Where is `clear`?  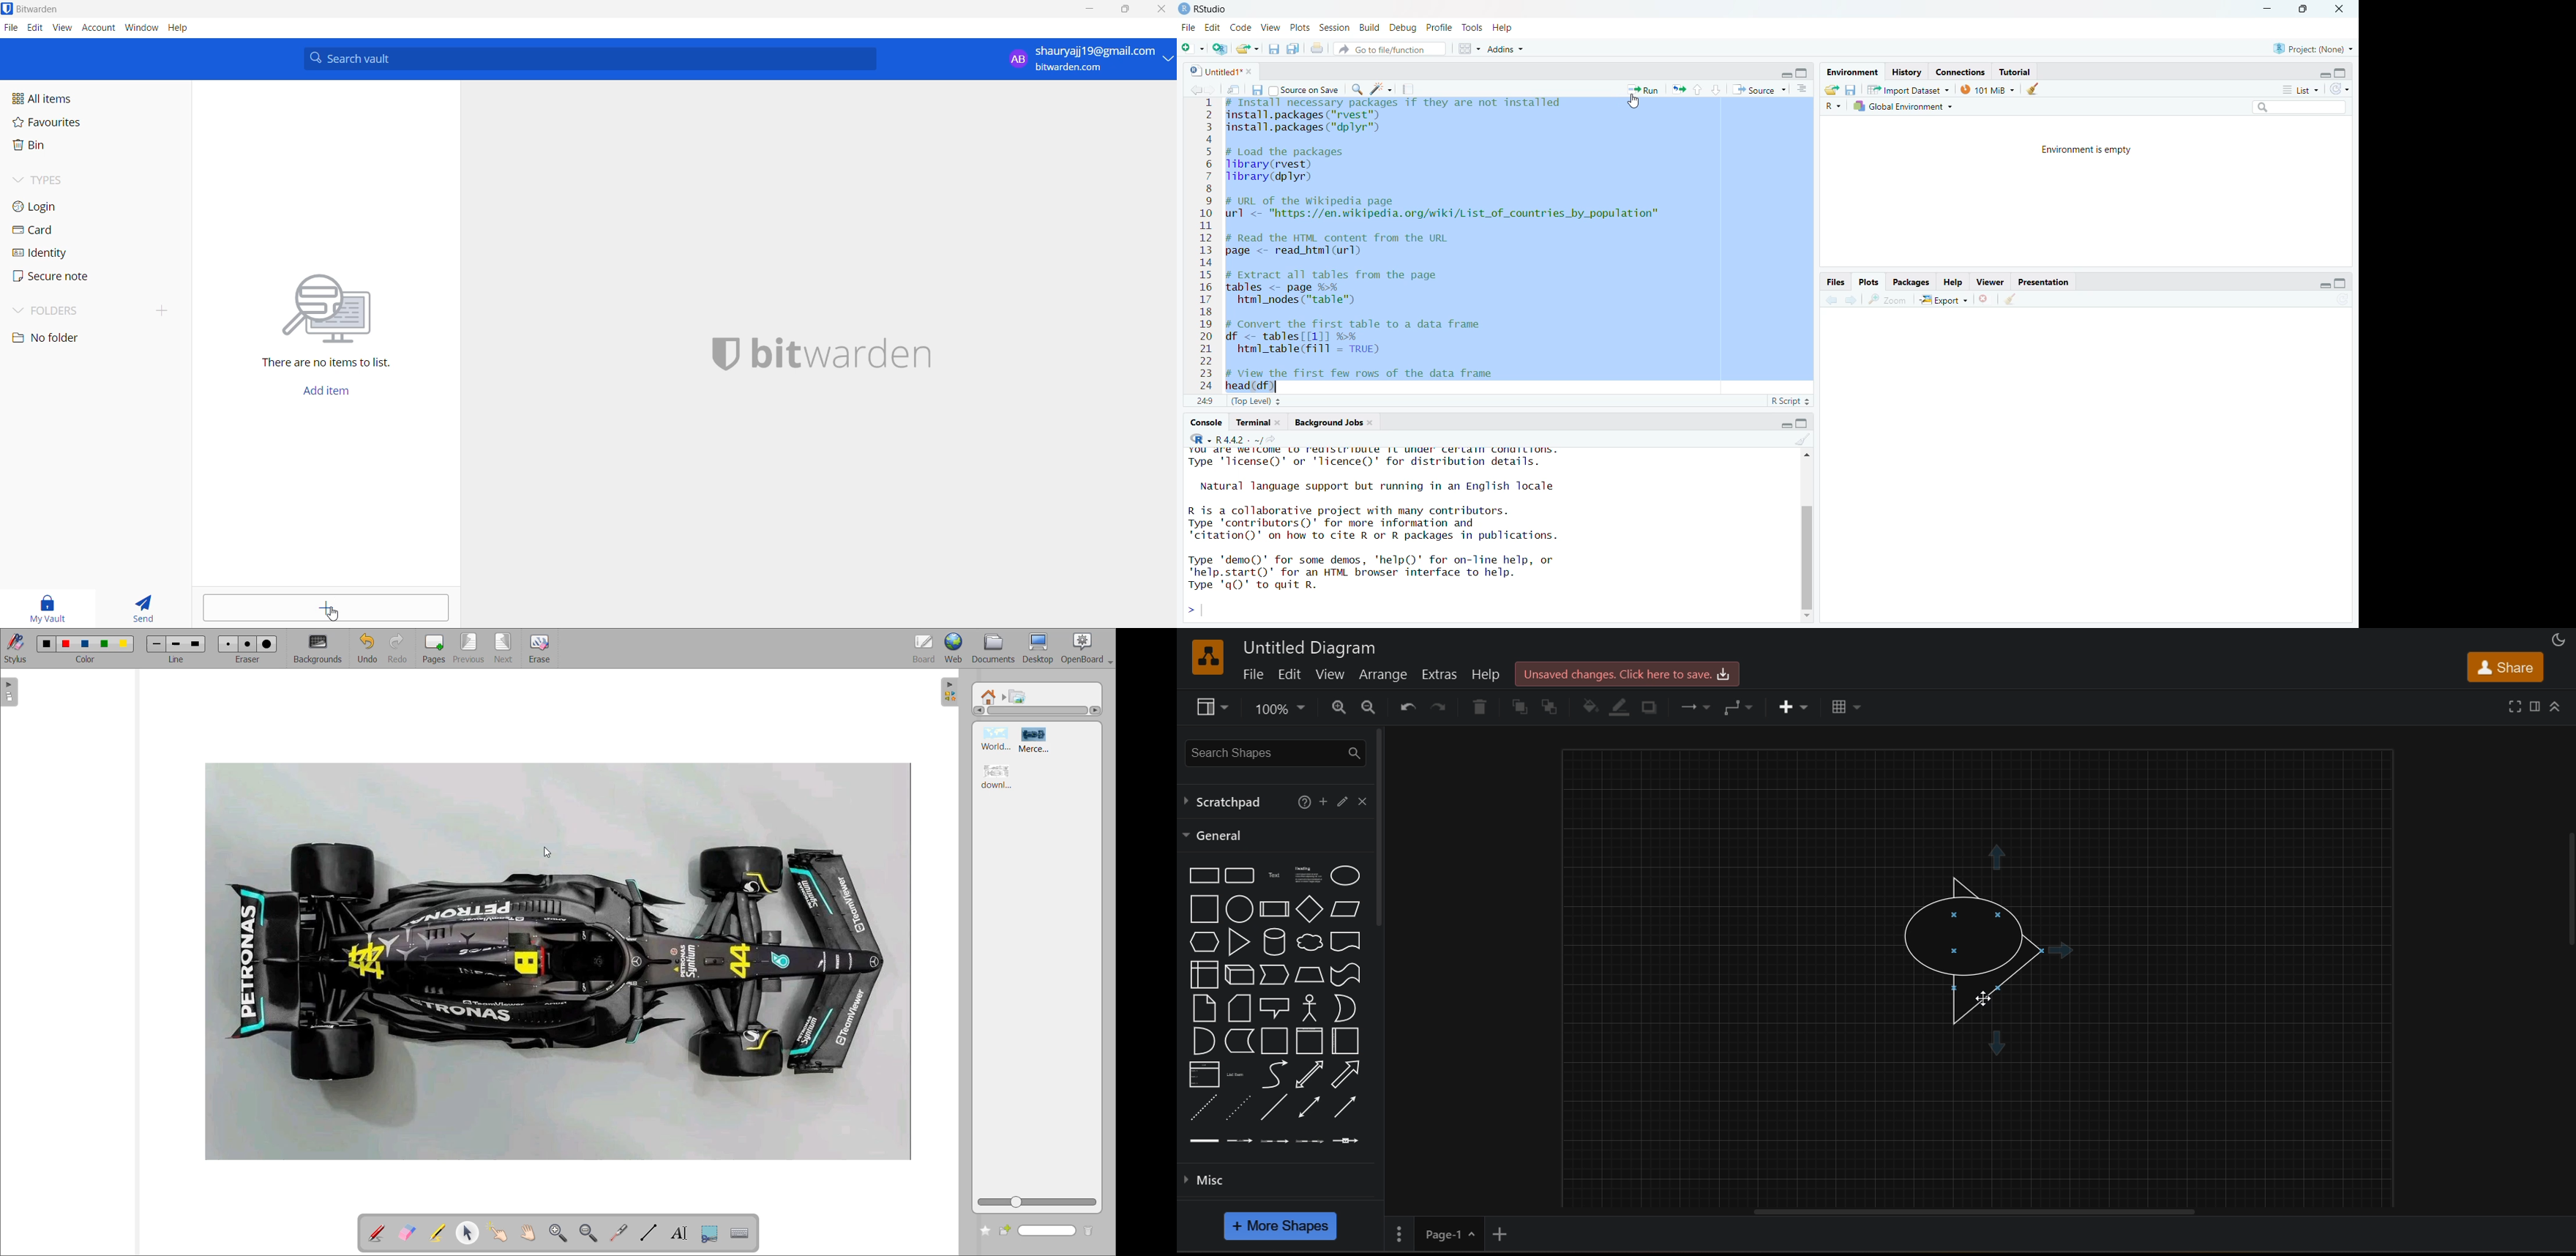 clear is located at coordinates (2032, 89).